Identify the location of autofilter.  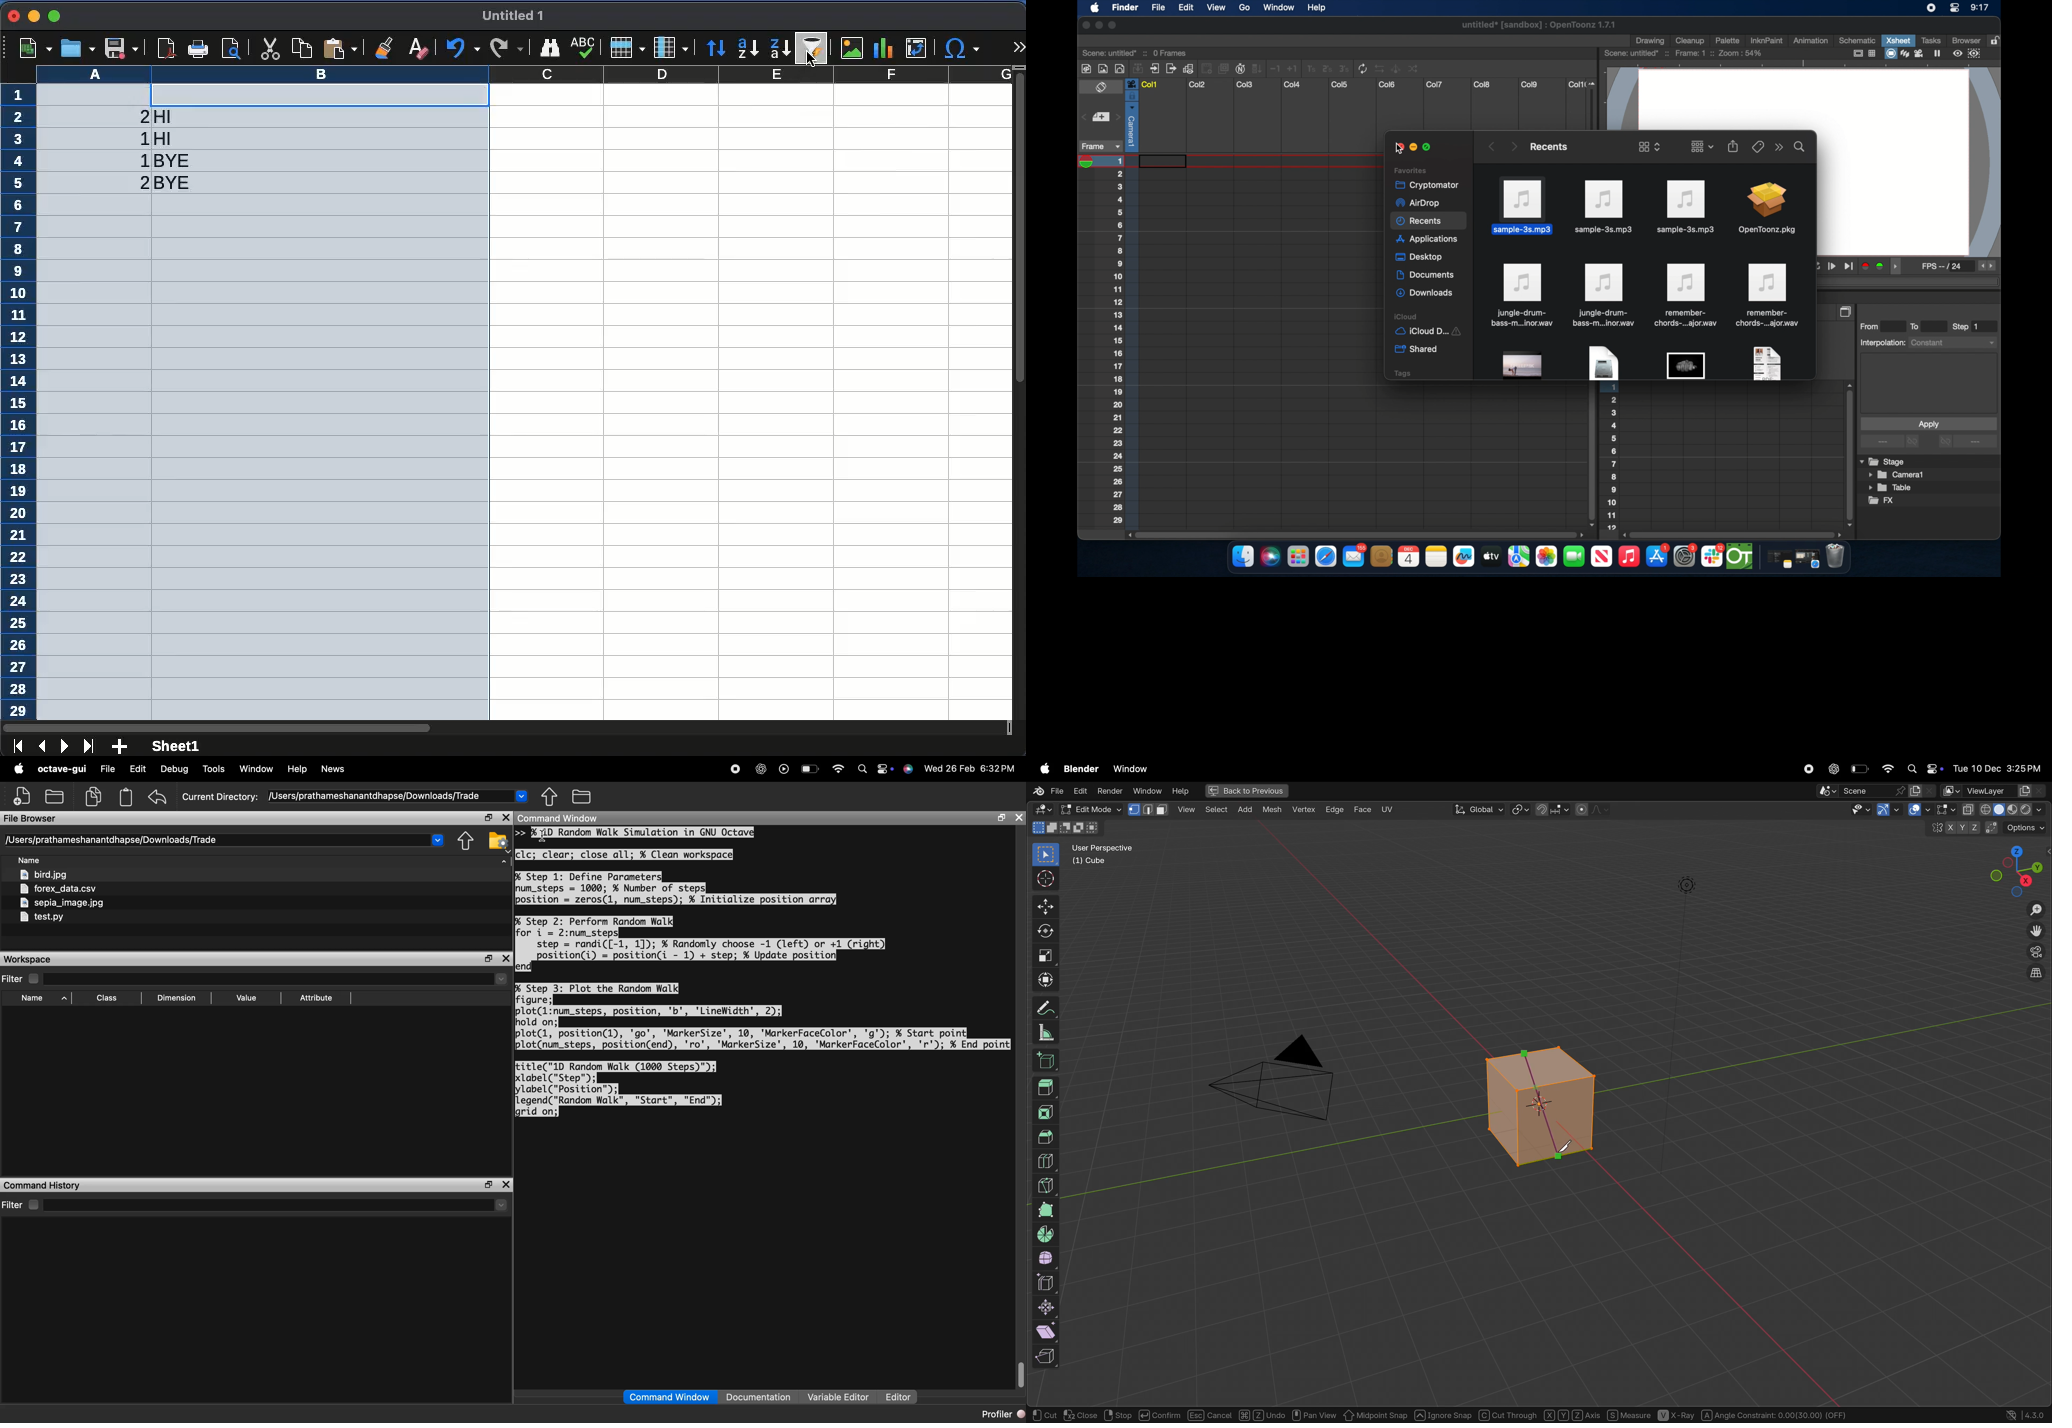
(810, 48).